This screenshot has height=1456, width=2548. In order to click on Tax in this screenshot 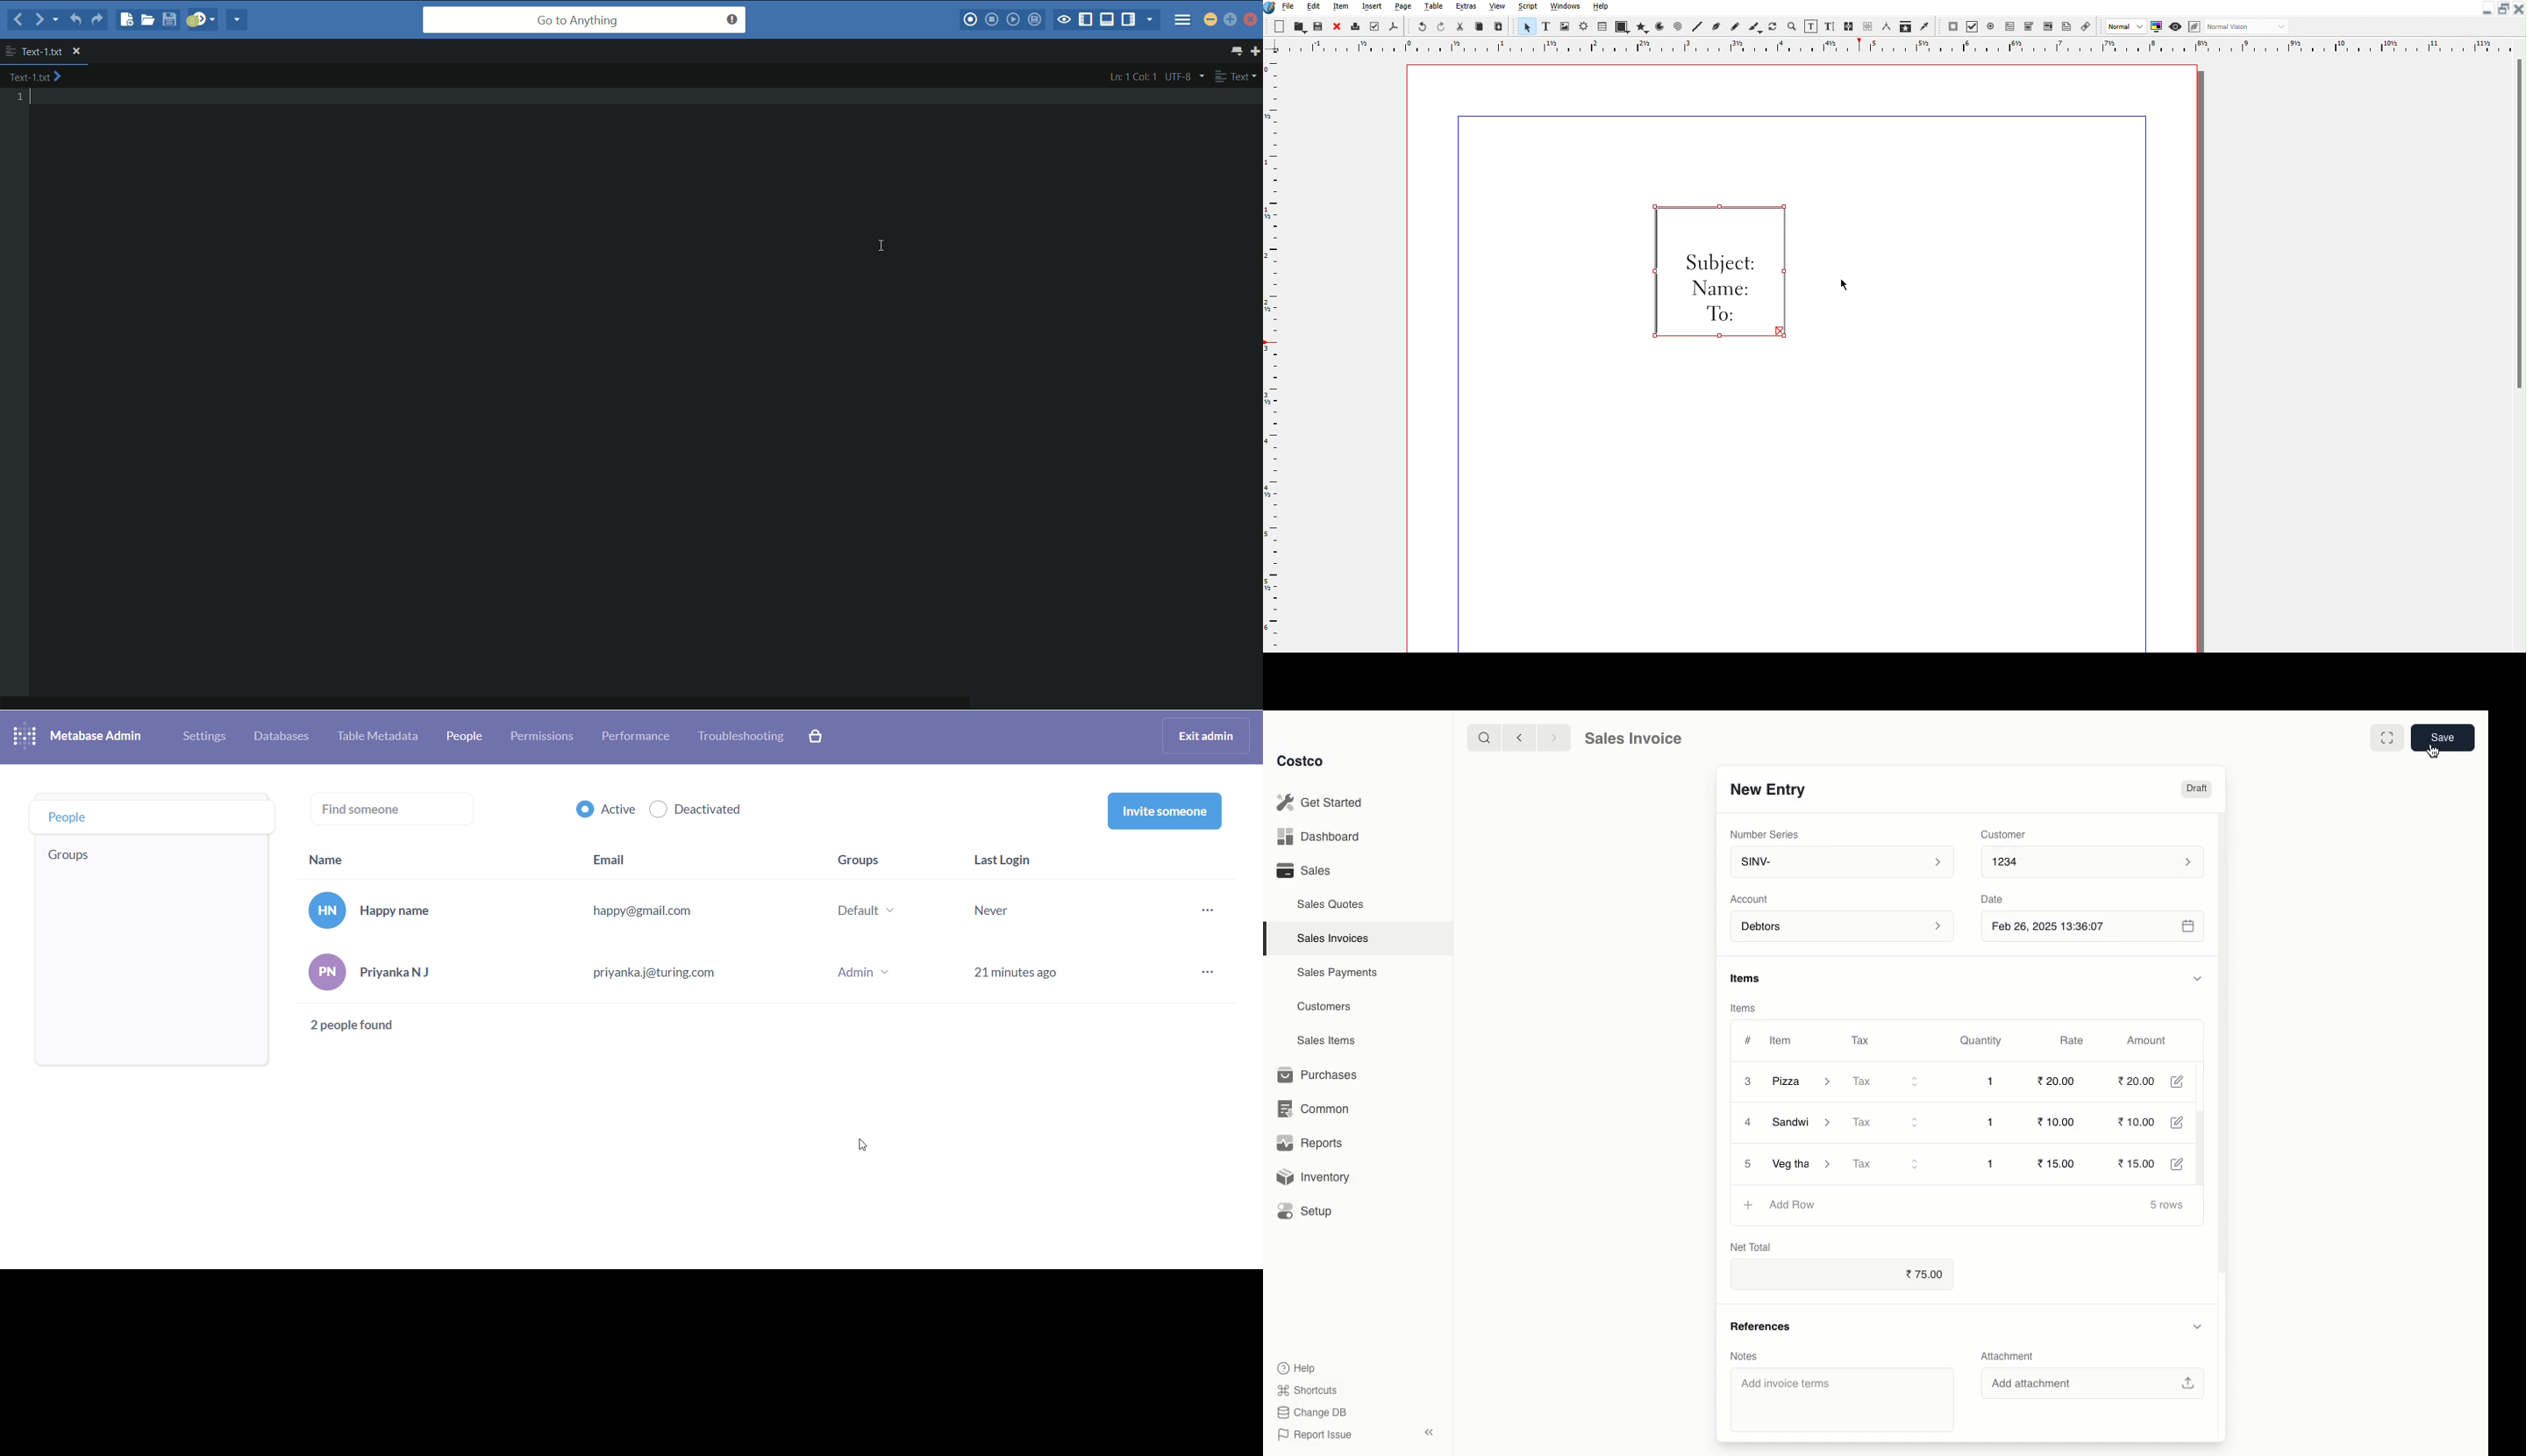, I will do `click(1860, 1037)`.